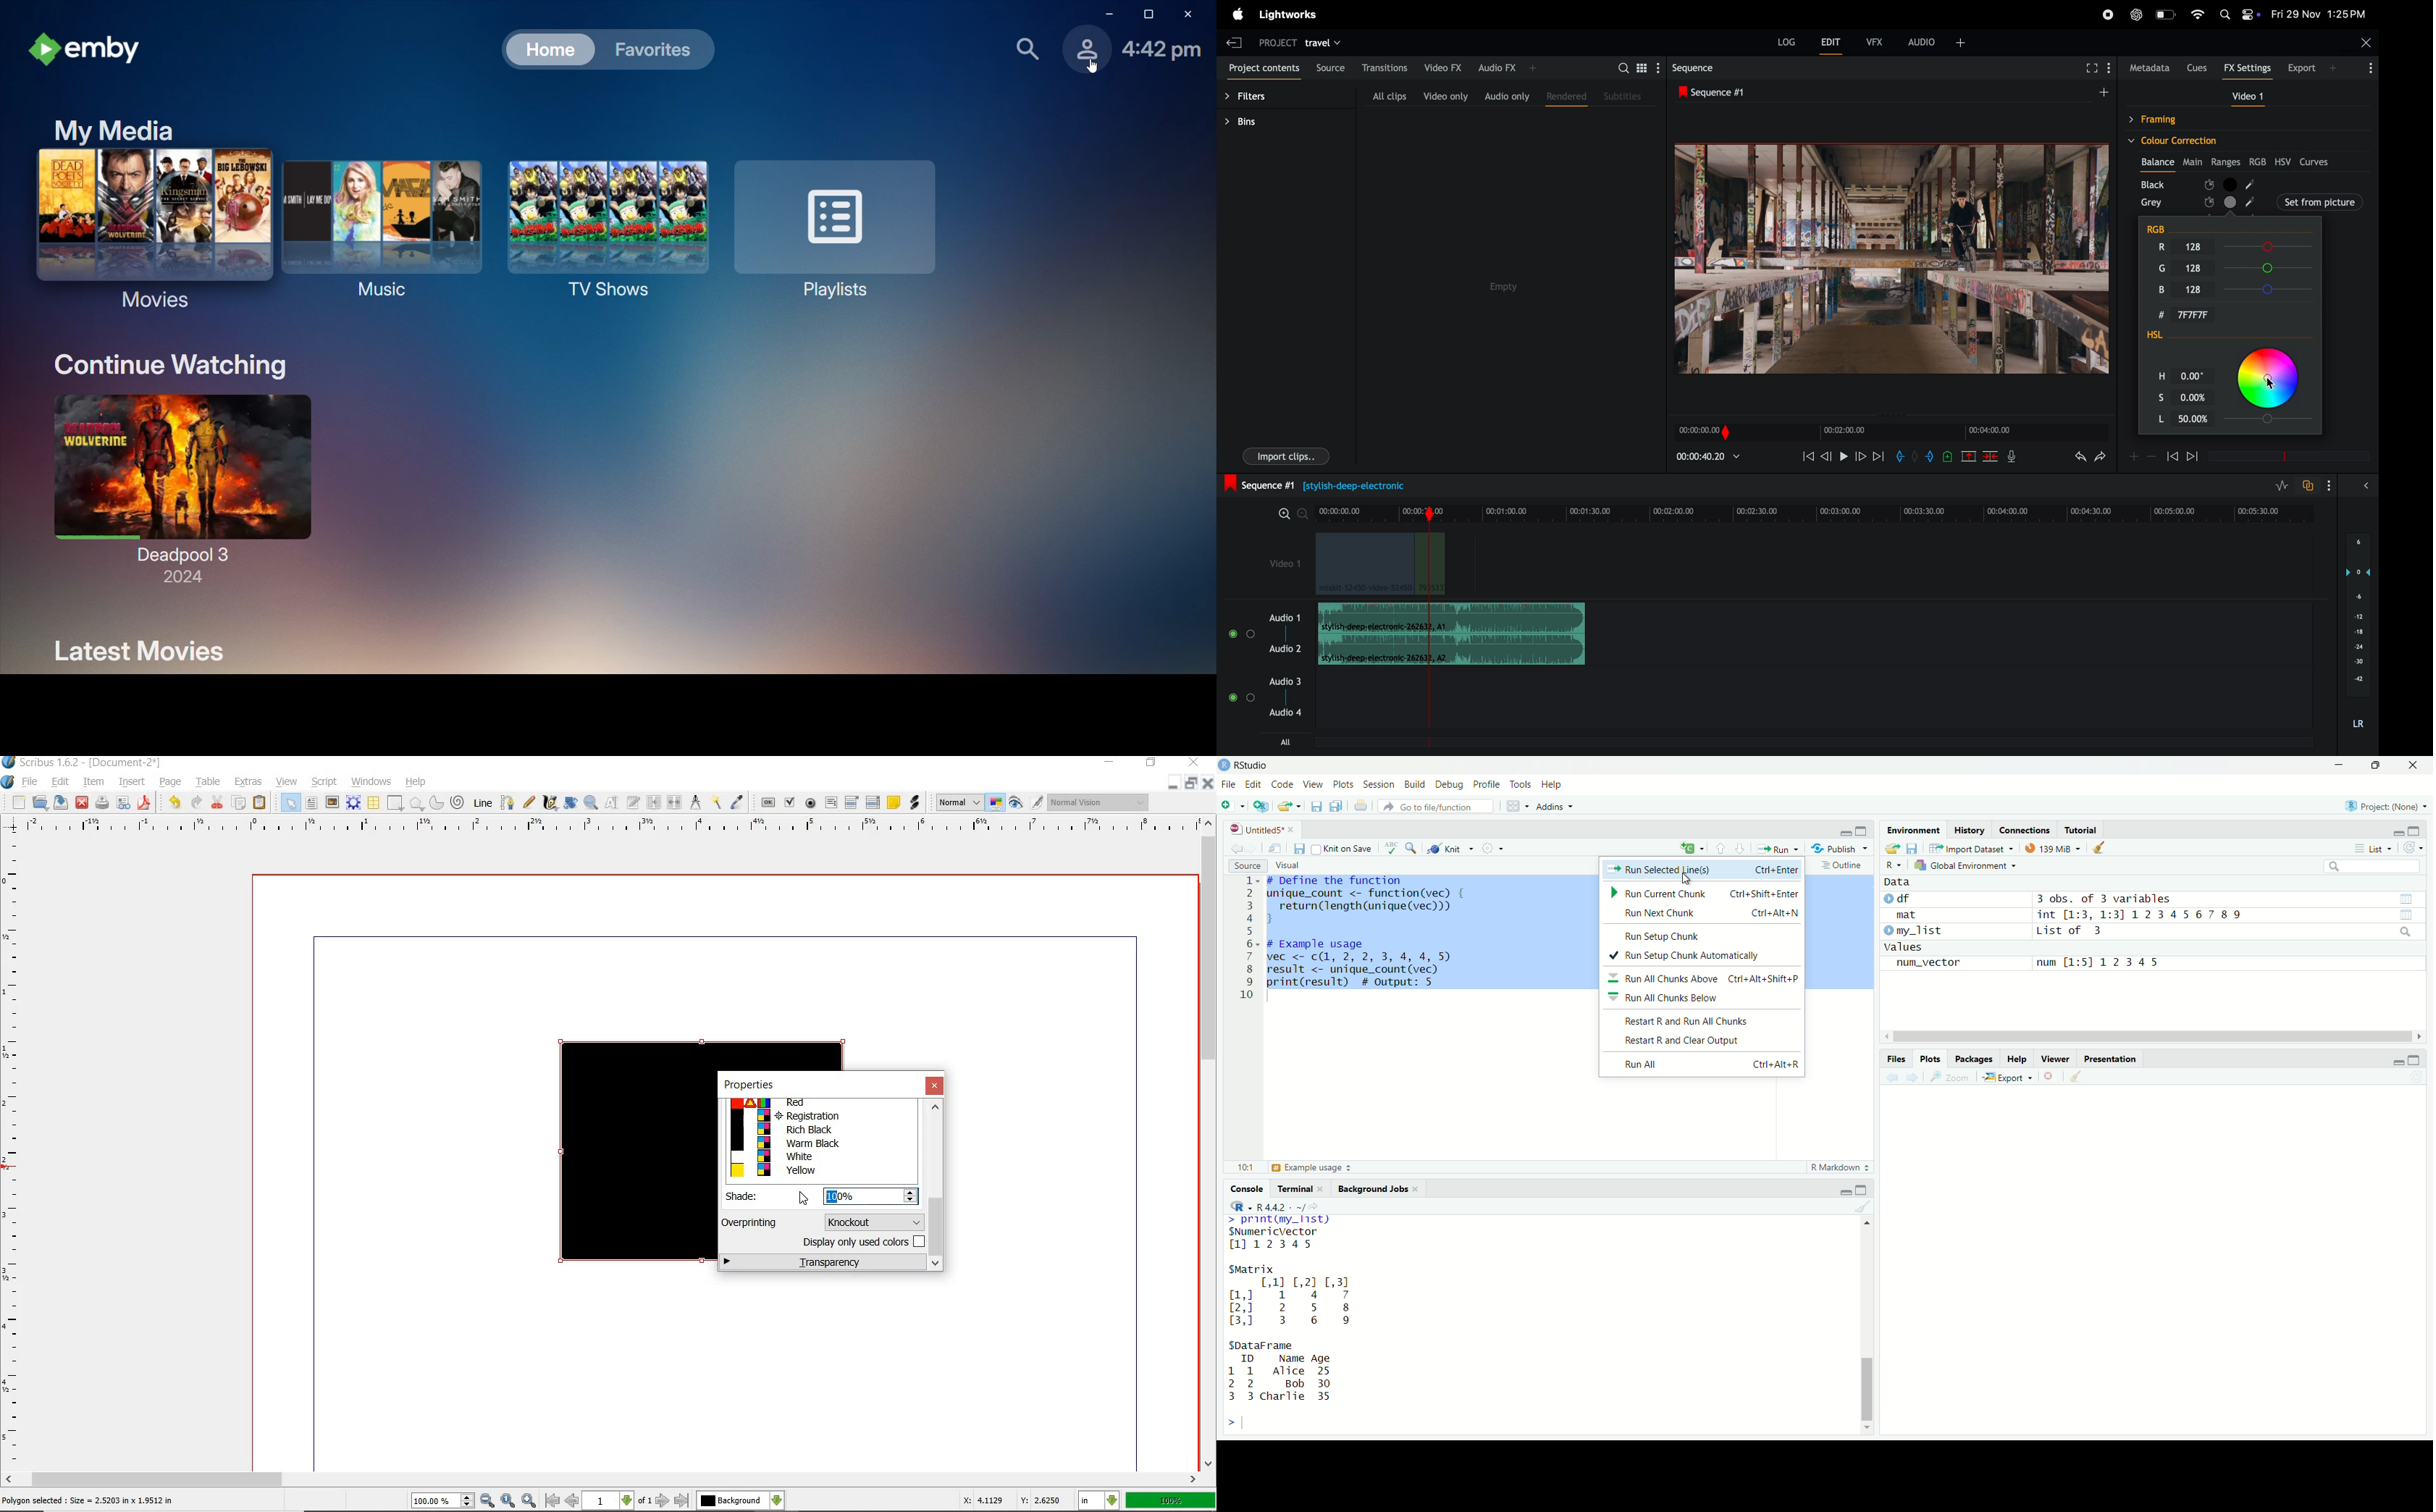 The width and height of the screenshot is (2436, 1512). Describe the element at coordinates (2200, 246) in the screenshot. I see `R Input` at that location.